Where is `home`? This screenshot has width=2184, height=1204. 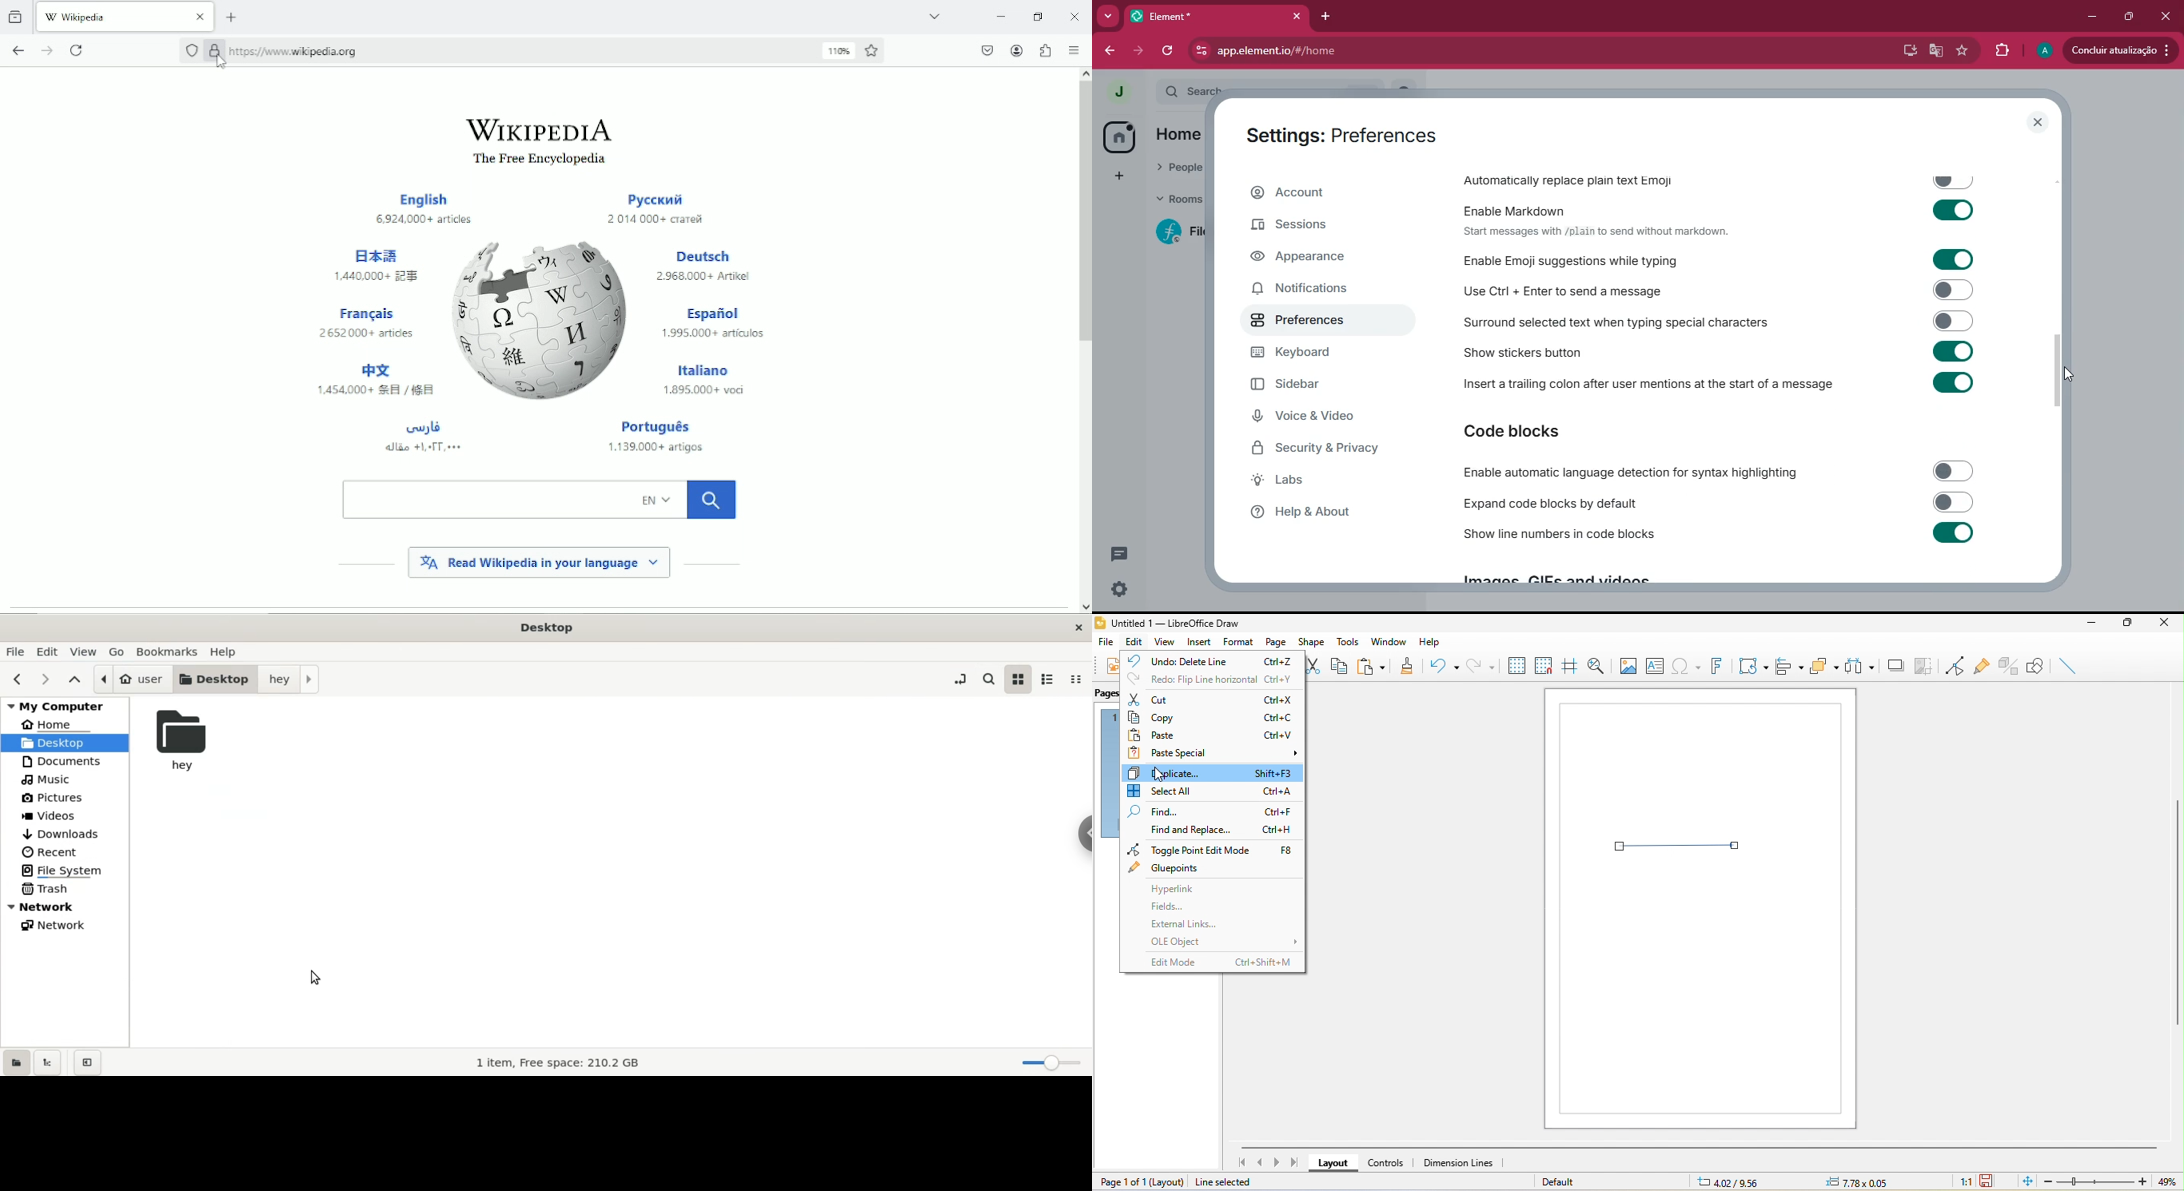 home is located at coordinates (1118, 136).